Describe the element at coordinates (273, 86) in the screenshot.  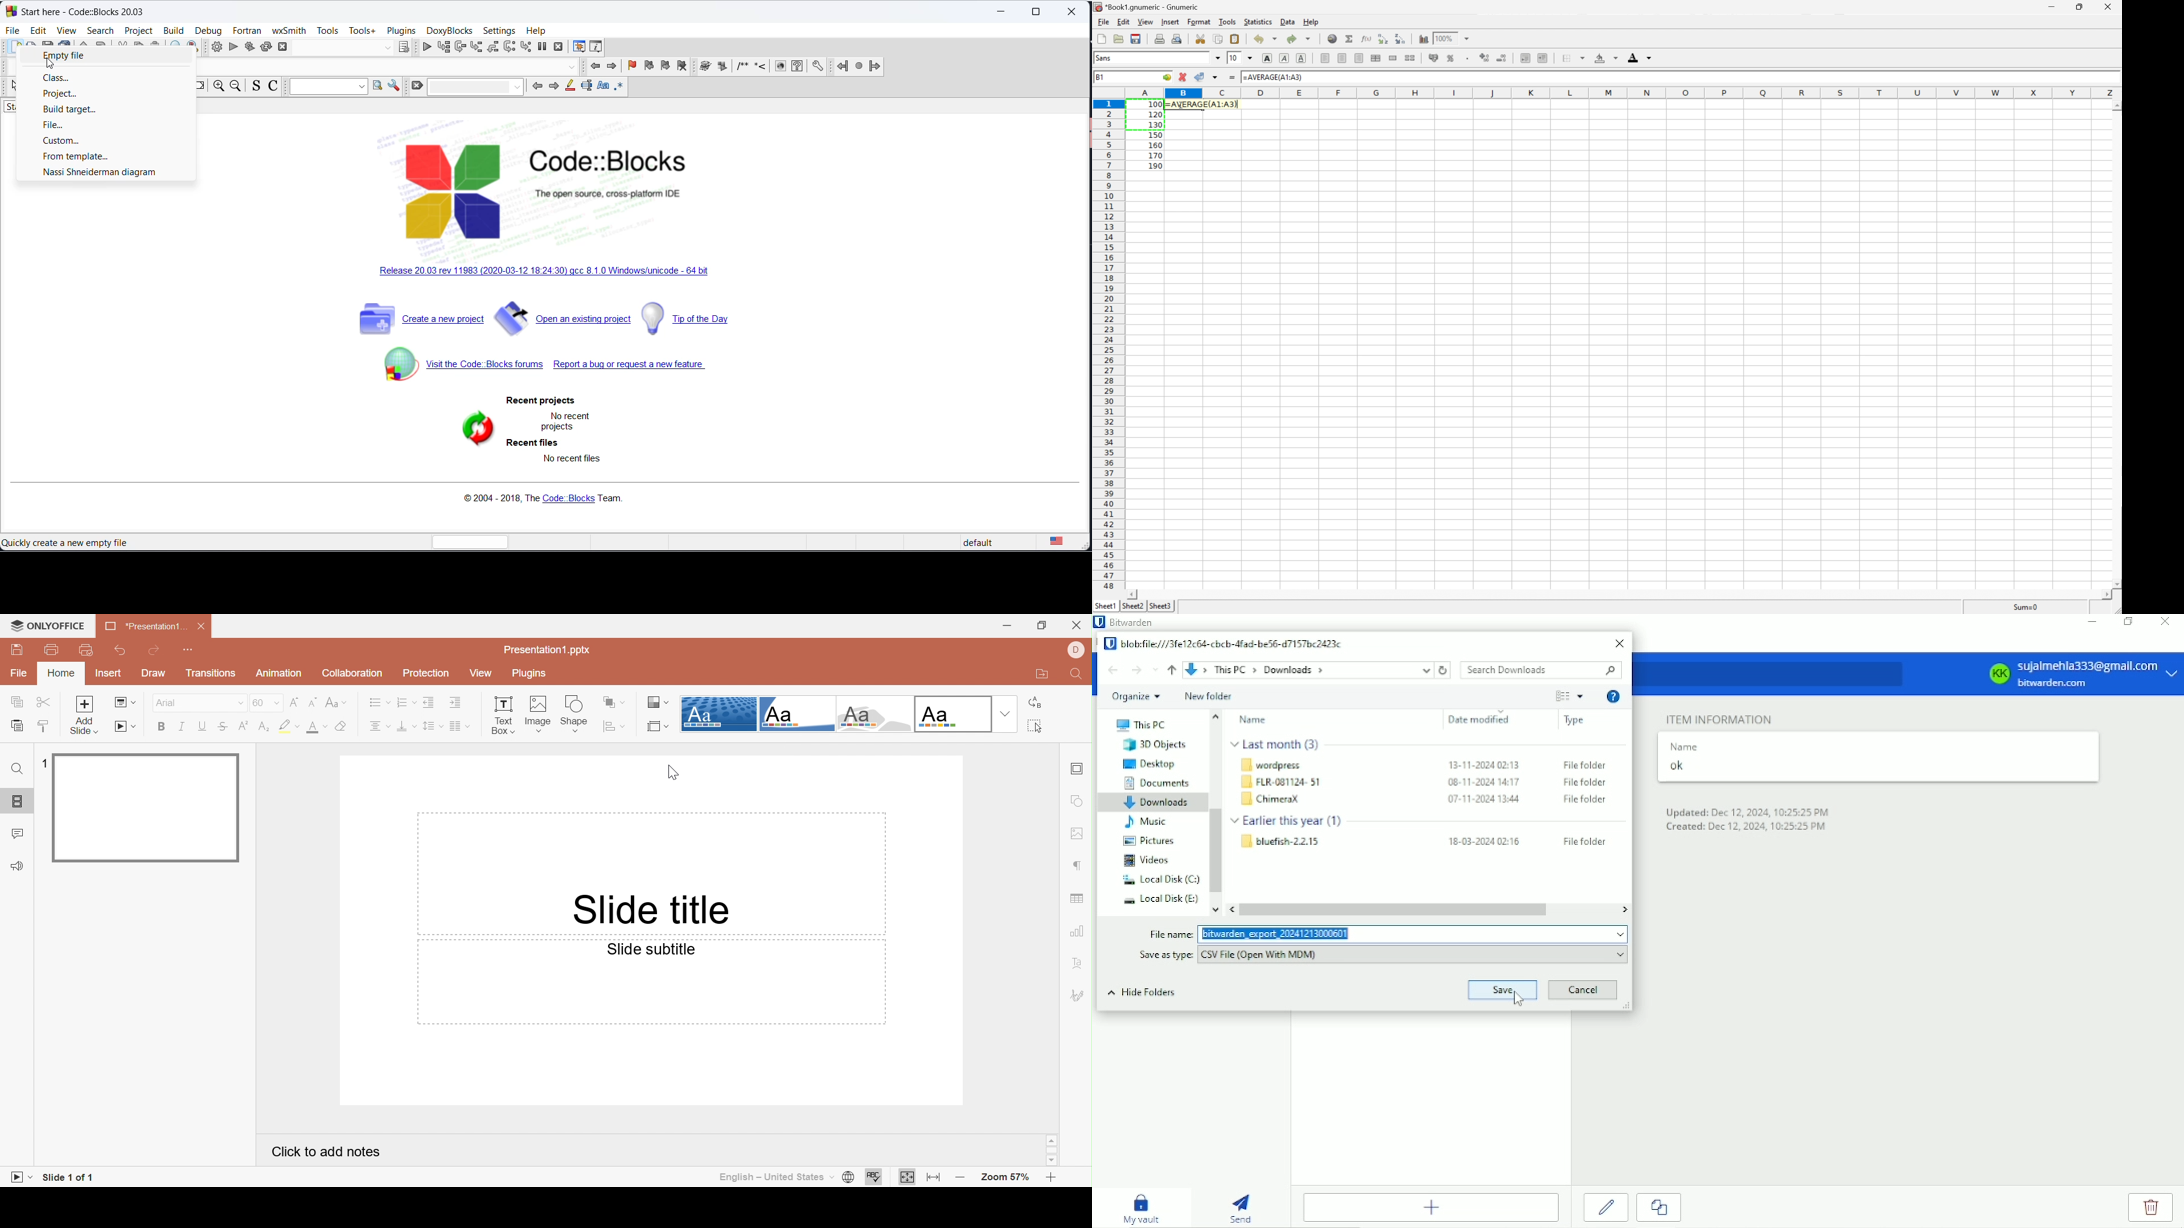
I see `toggle comments` at that location.